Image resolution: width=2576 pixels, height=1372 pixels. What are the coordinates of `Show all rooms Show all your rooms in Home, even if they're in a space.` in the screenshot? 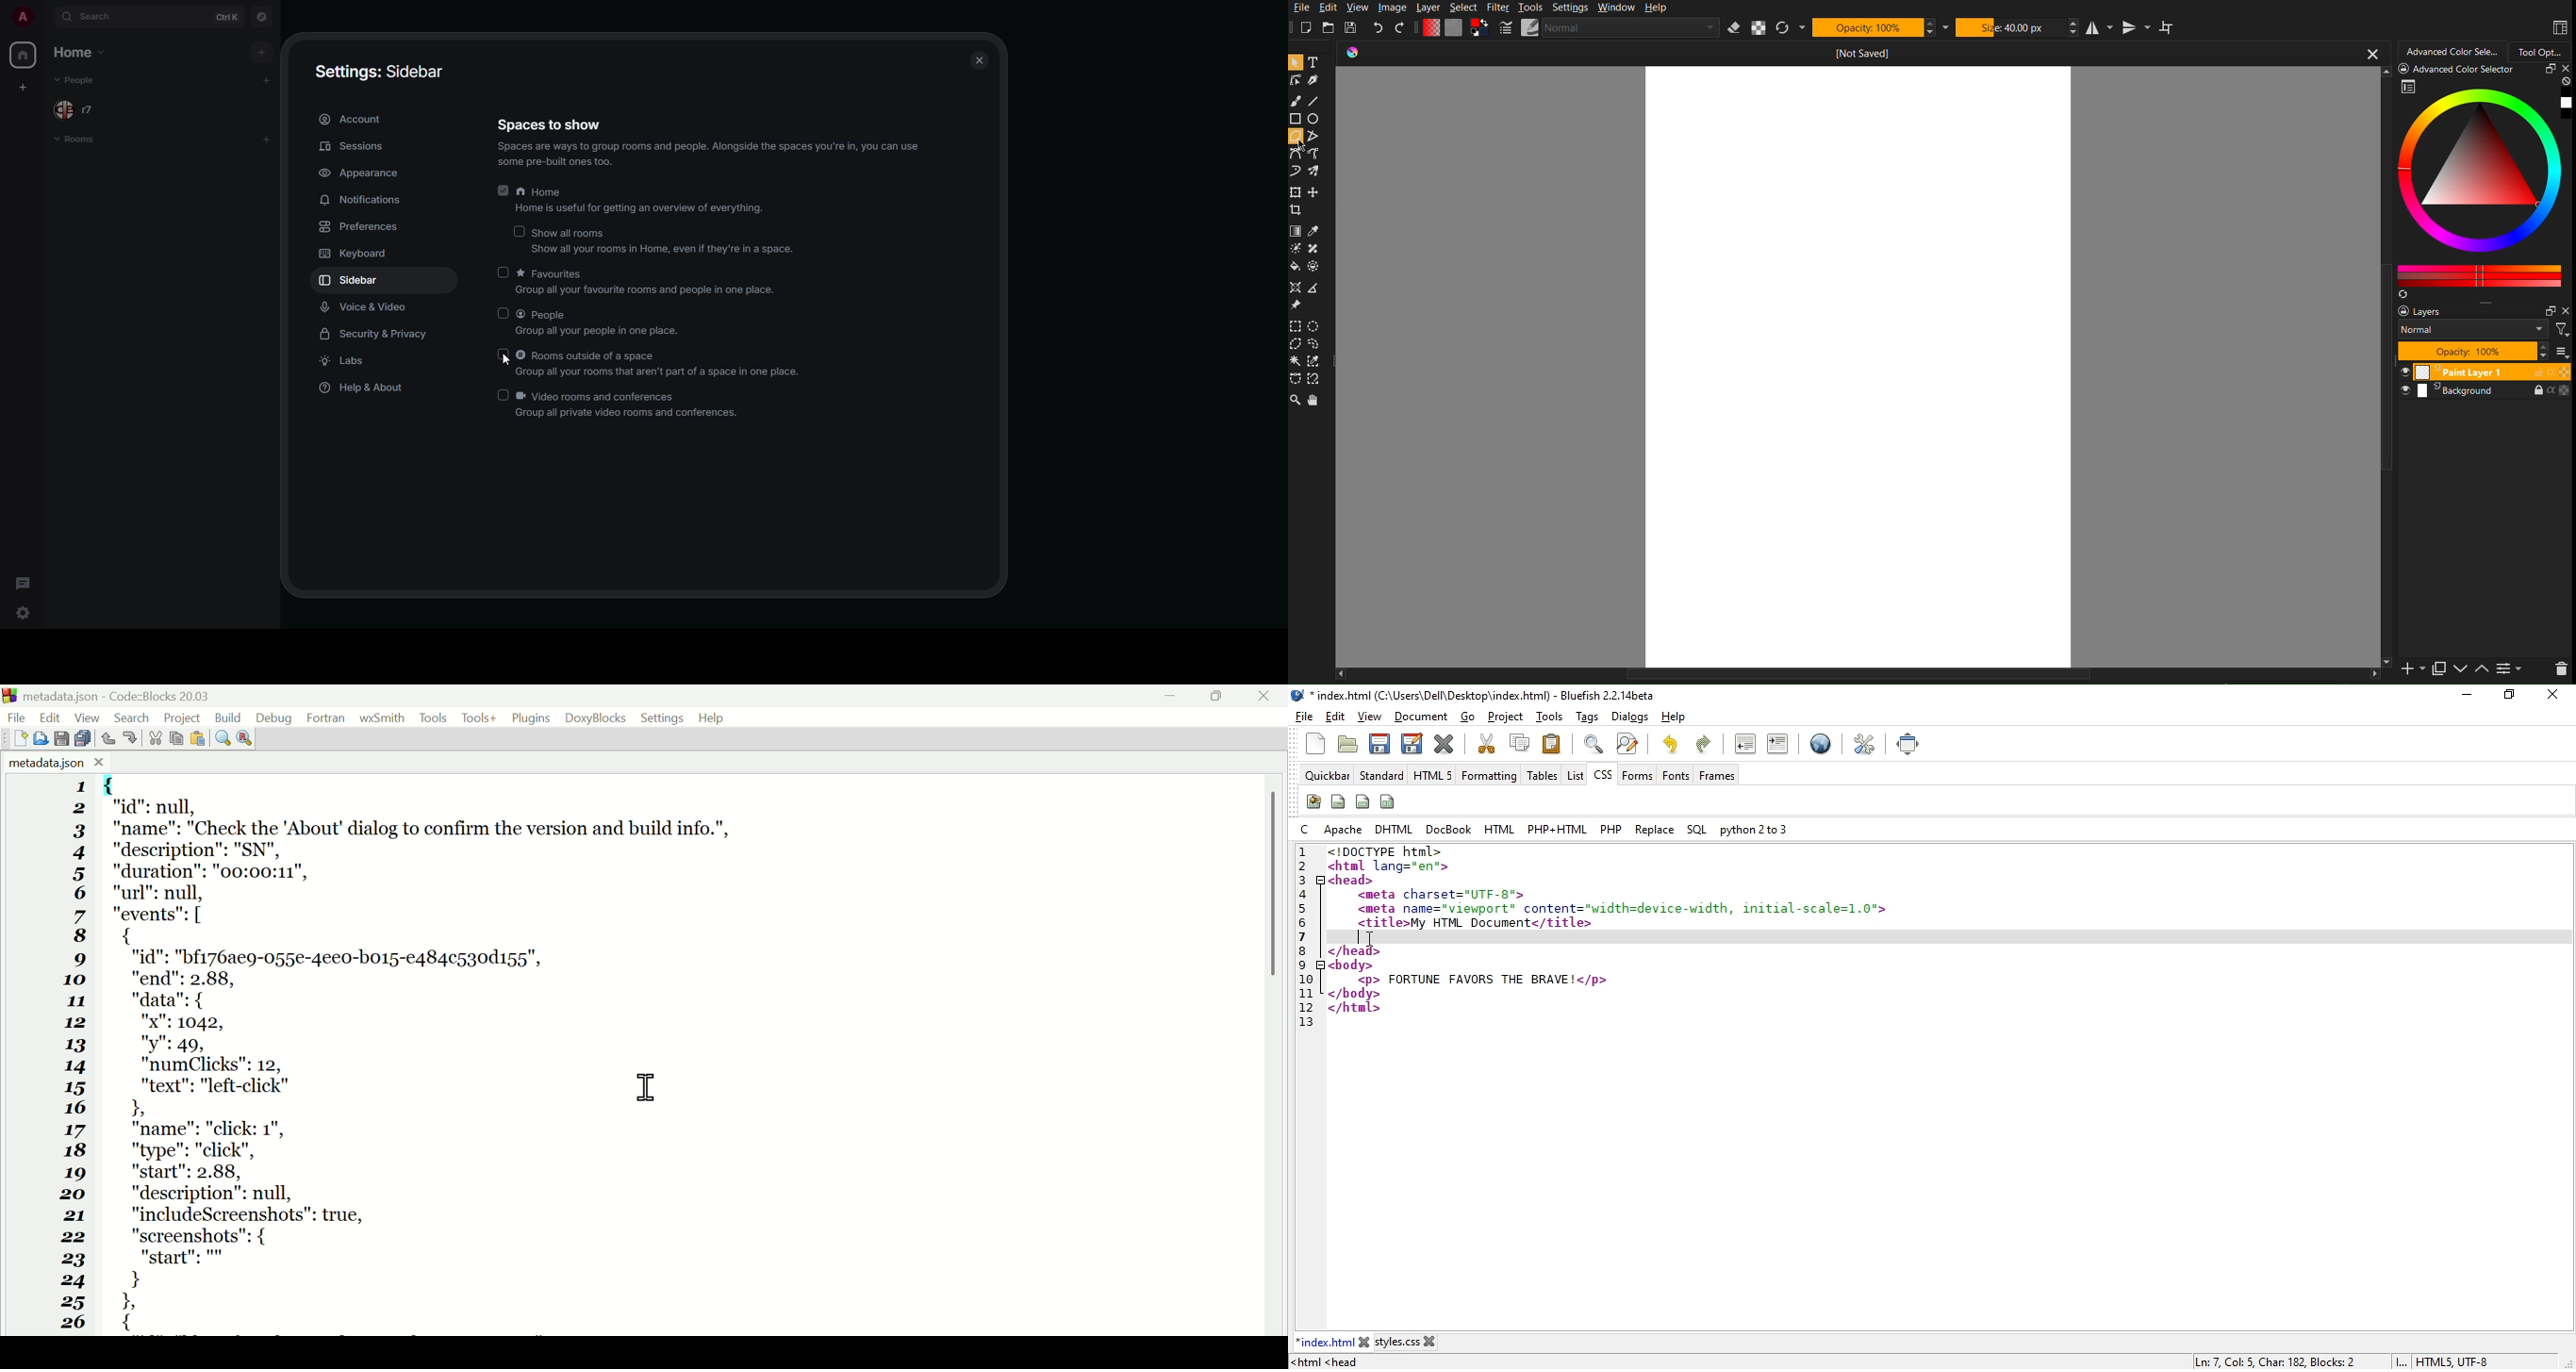 It's located at (664, 242).